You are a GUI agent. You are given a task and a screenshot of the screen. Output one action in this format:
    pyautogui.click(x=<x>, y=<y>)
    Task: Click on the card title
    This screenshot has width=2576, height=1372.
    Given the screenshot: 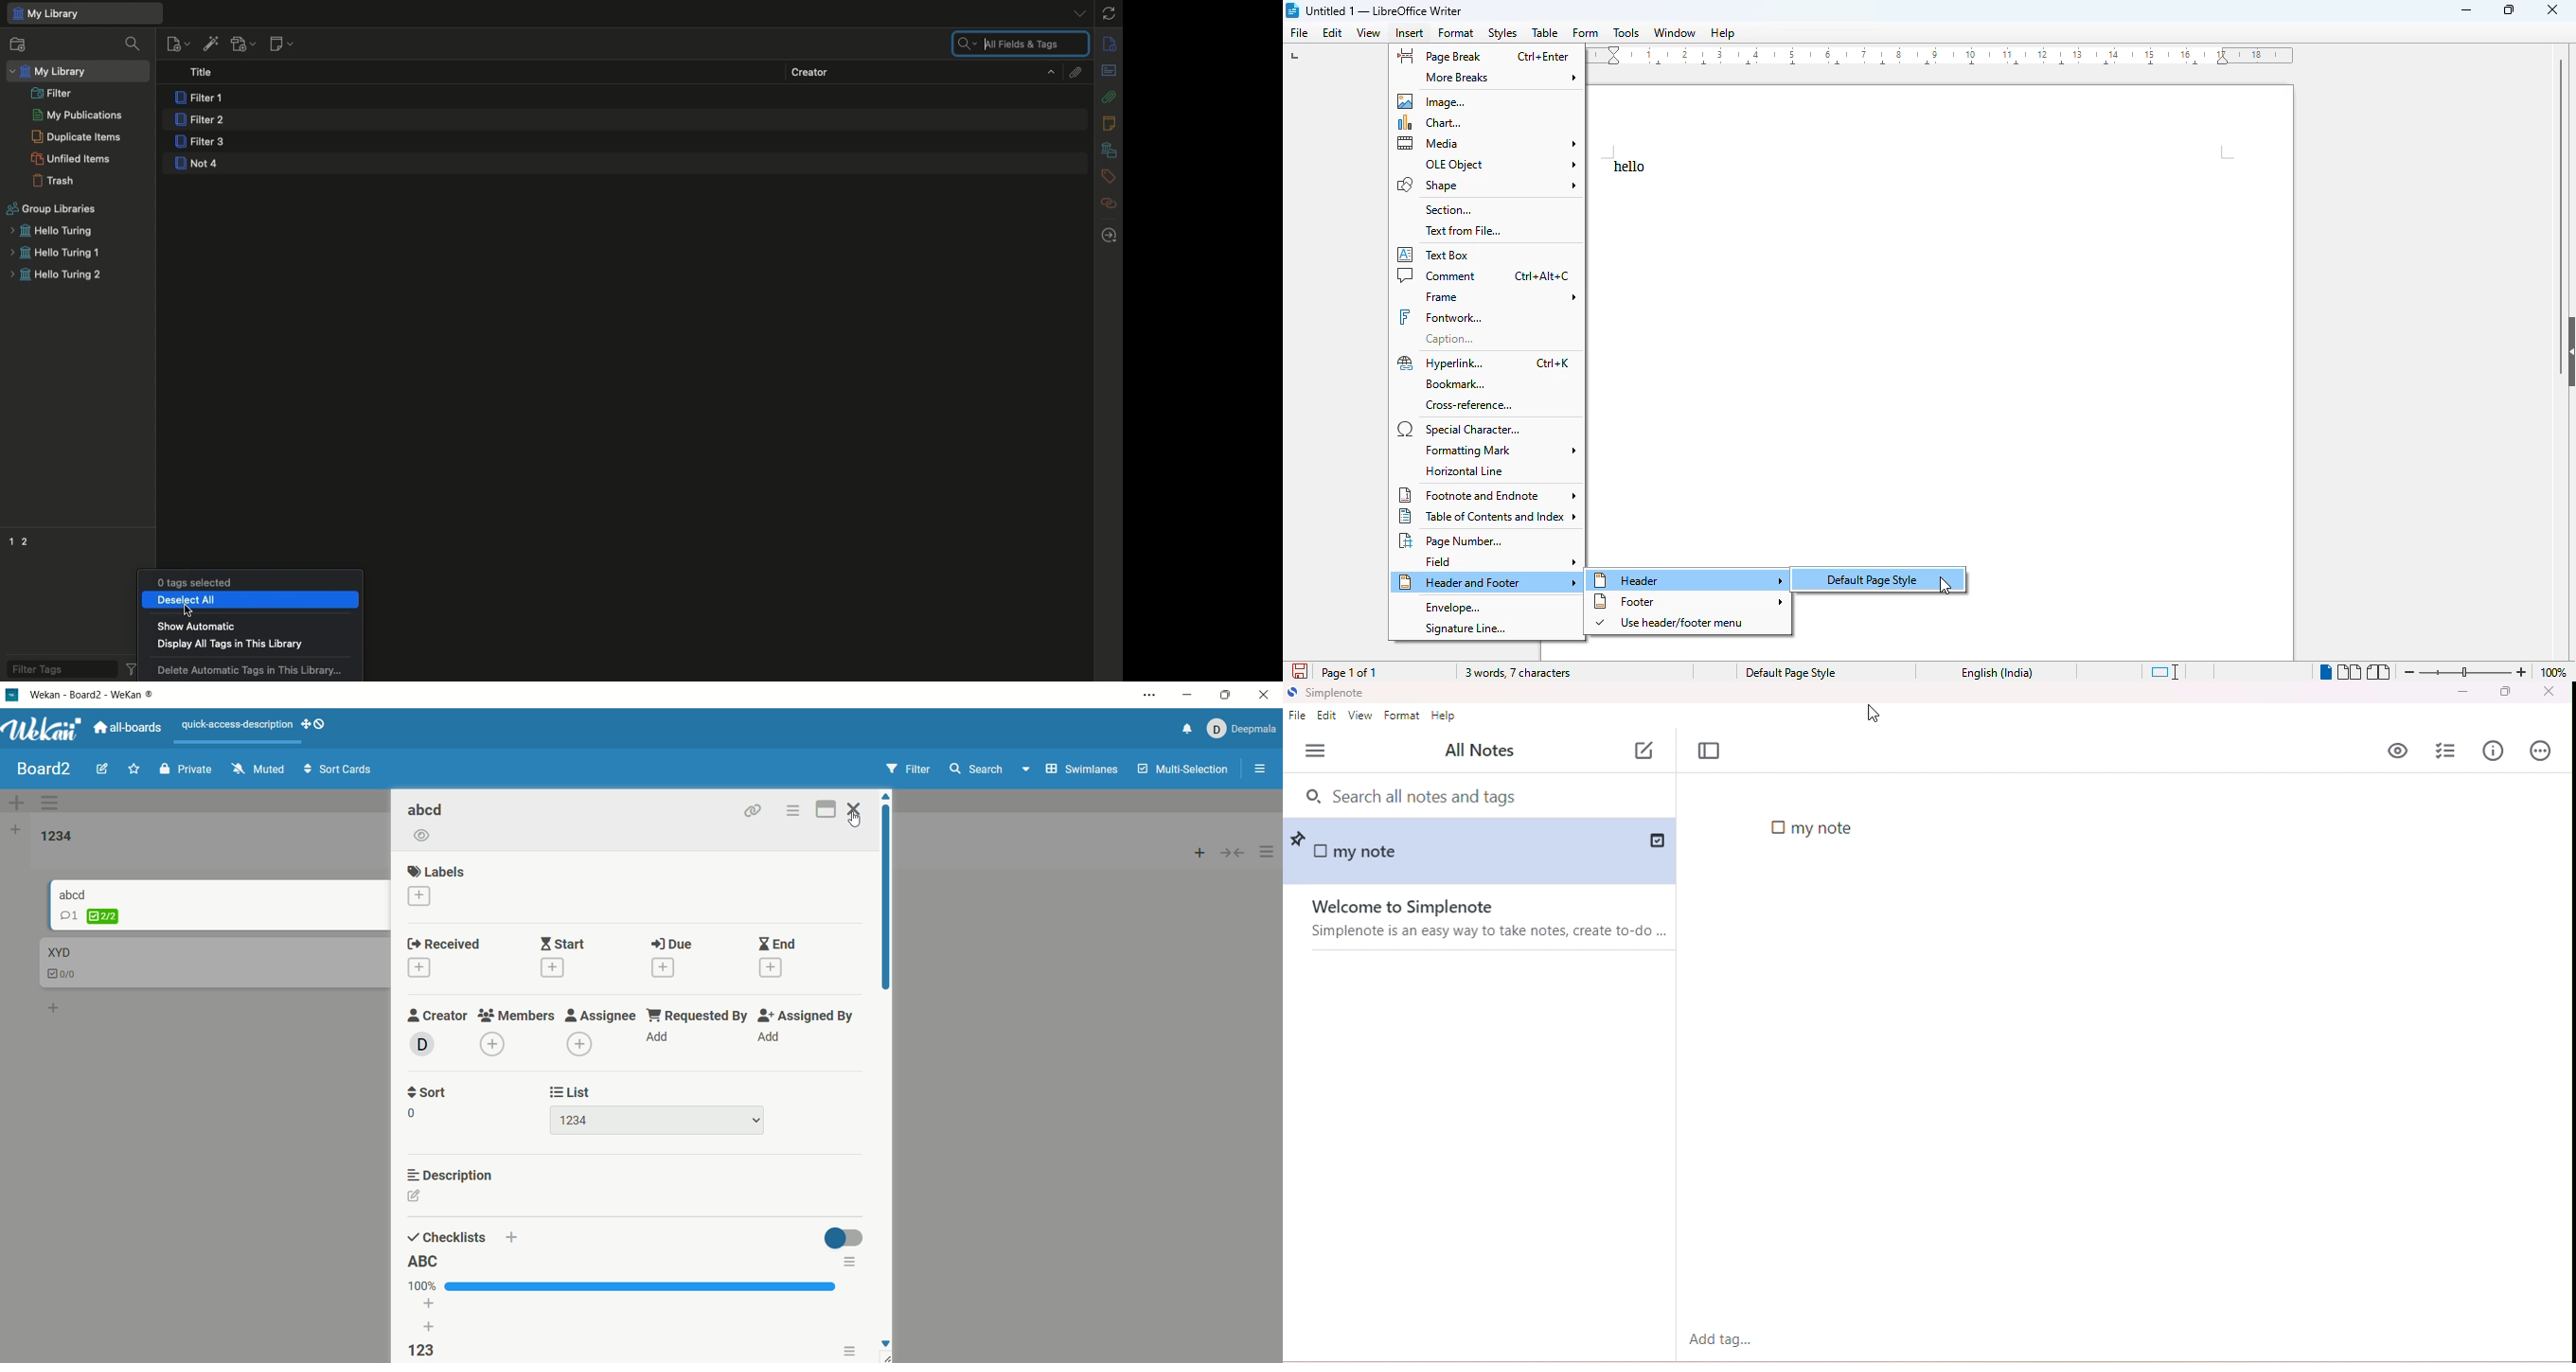 What is the action you would take?
    pyautogui.click(x=430, y=810)
    